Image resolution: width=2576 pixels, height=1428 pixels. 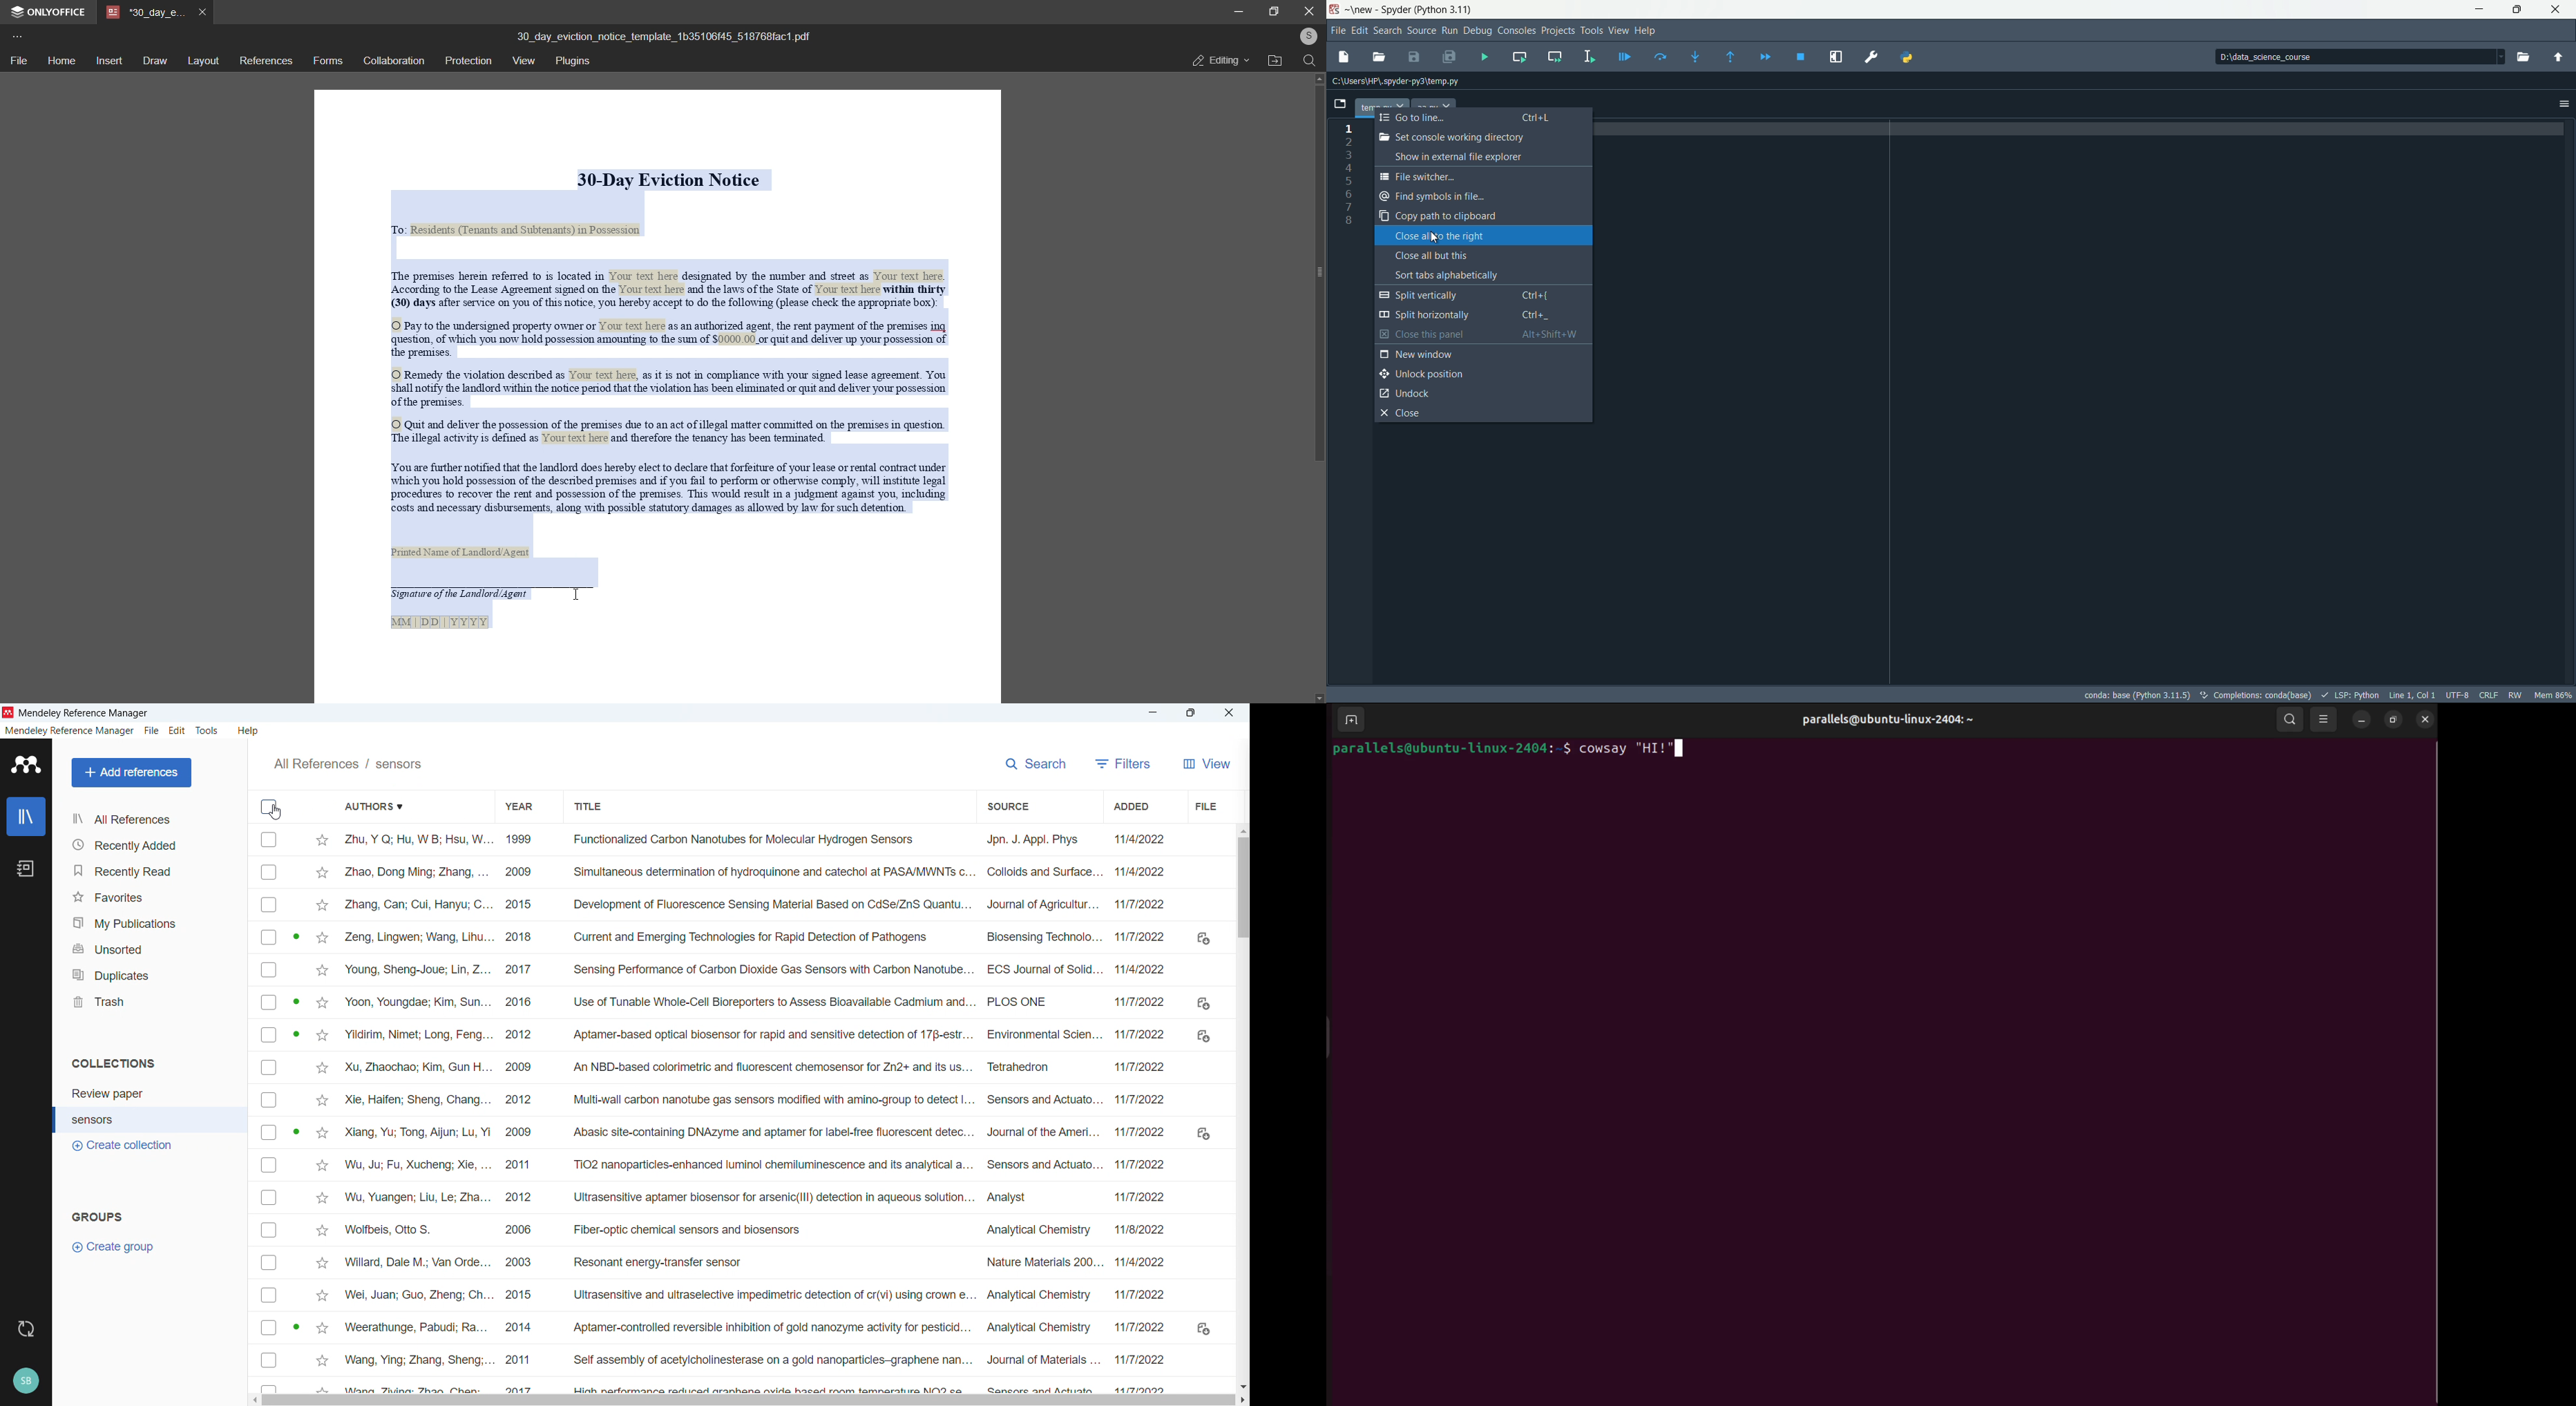 I want to click on run current cell, so click(x=1518, y=57).